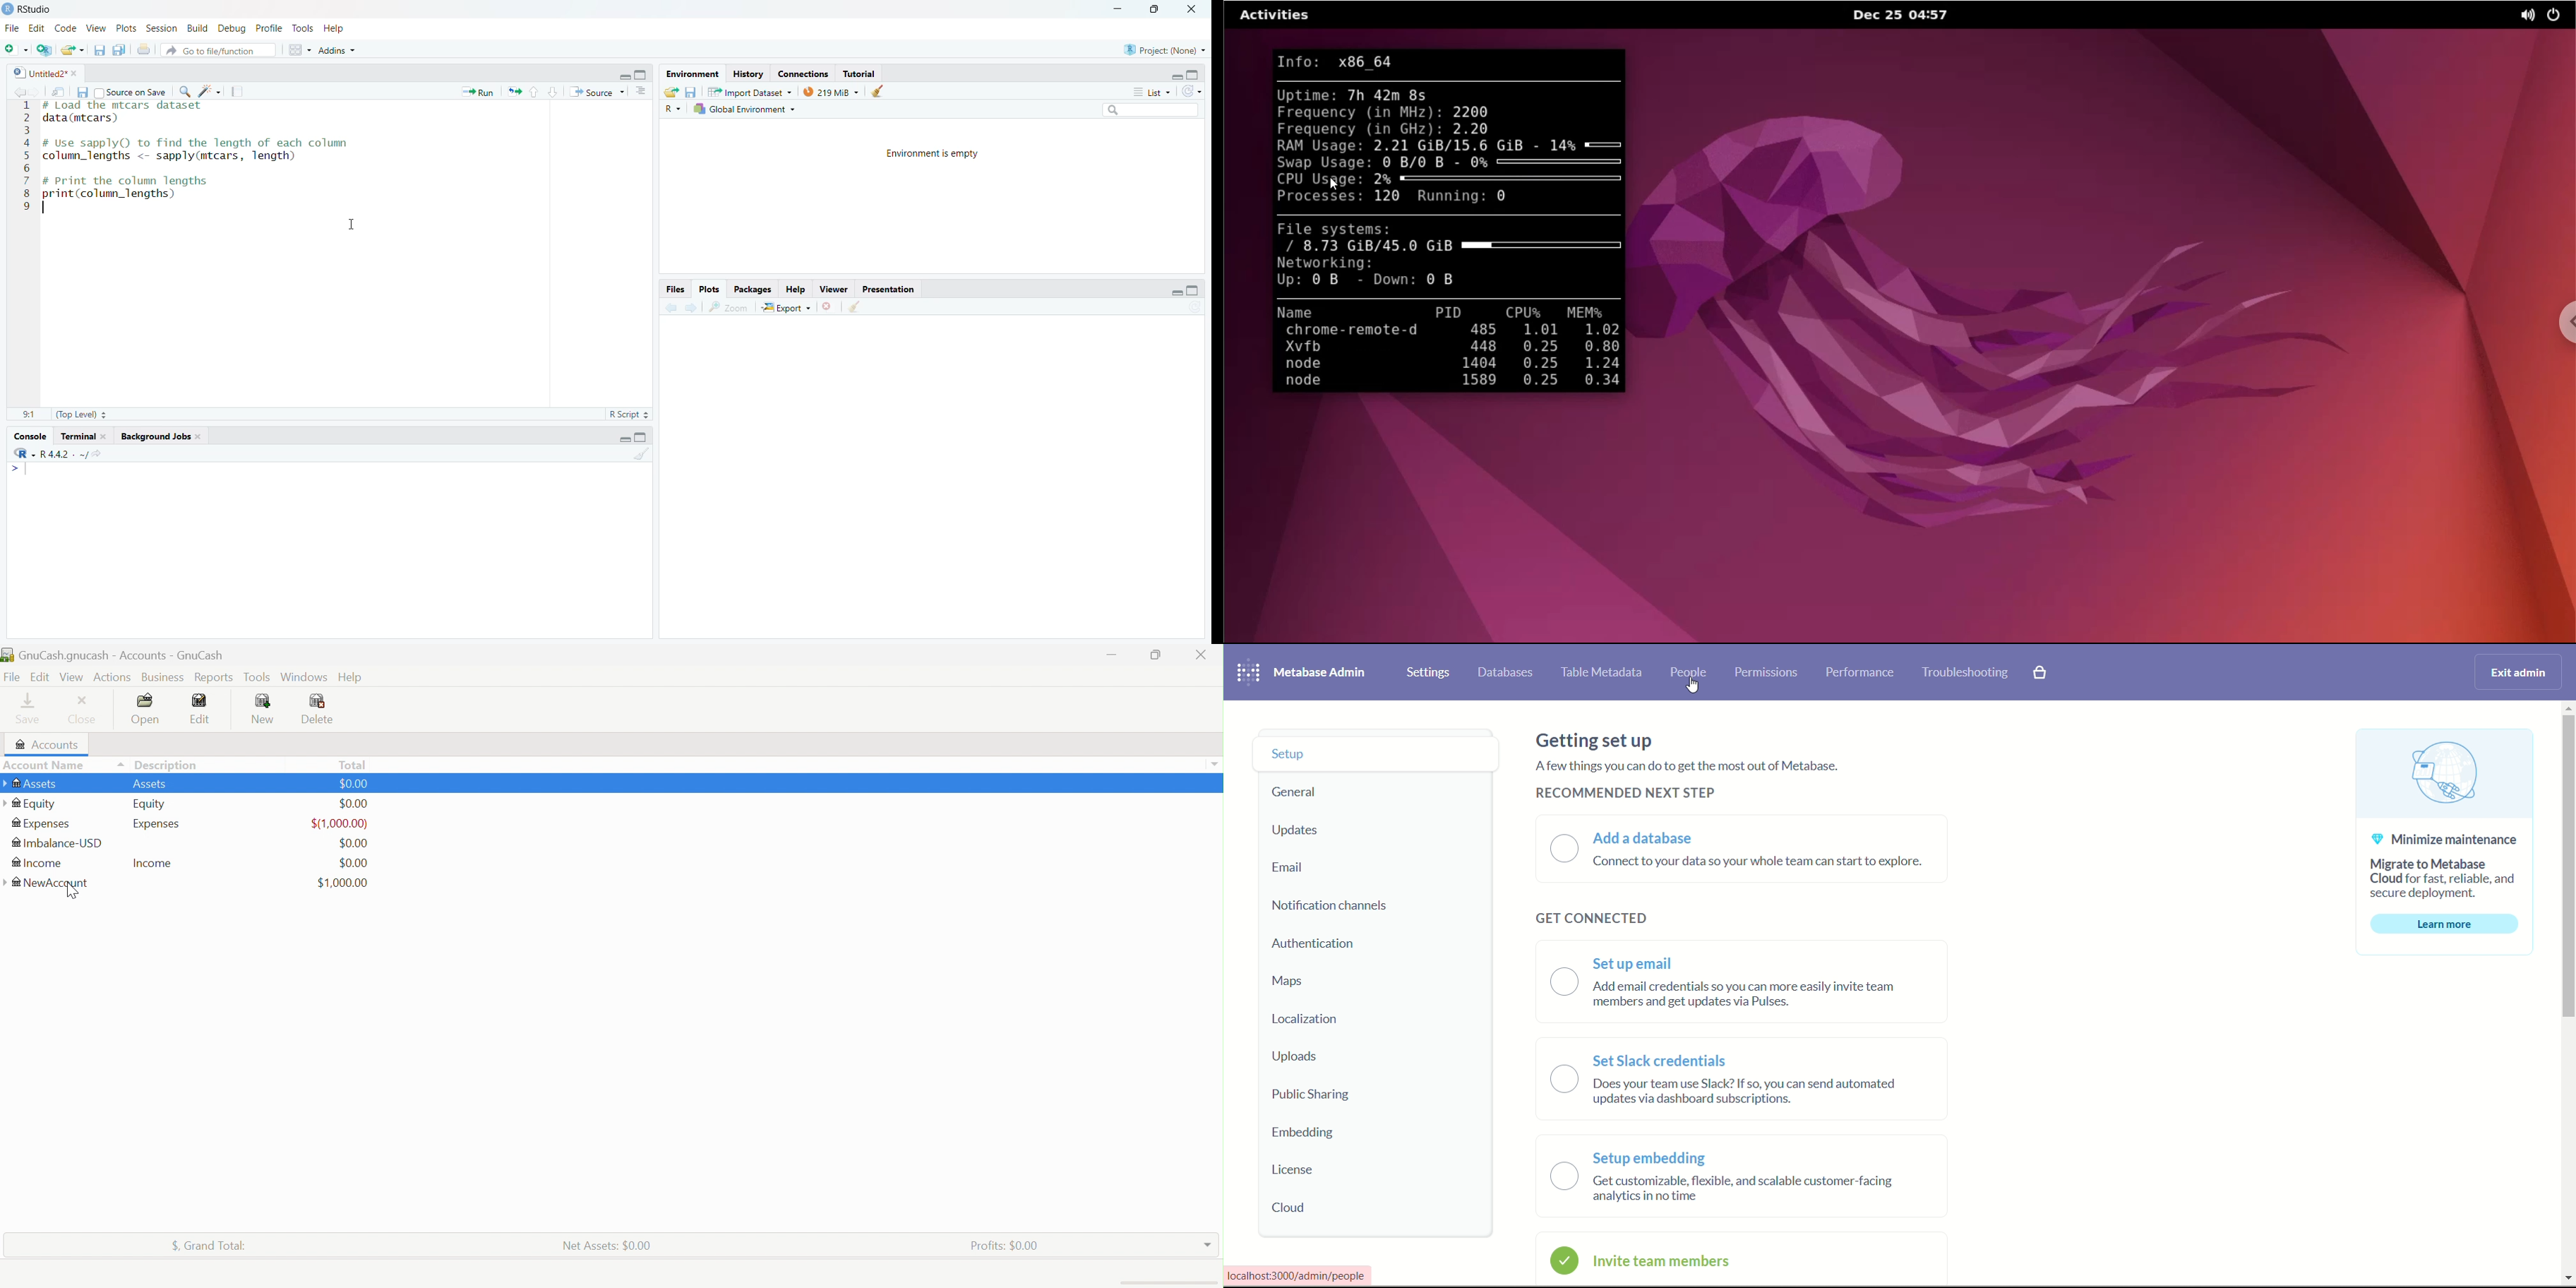 The image size is (2576, 1288). What do you see at coordinates (671, 306) in the screenshot?
I see `Previous plot` at bounding box center [671, 306].